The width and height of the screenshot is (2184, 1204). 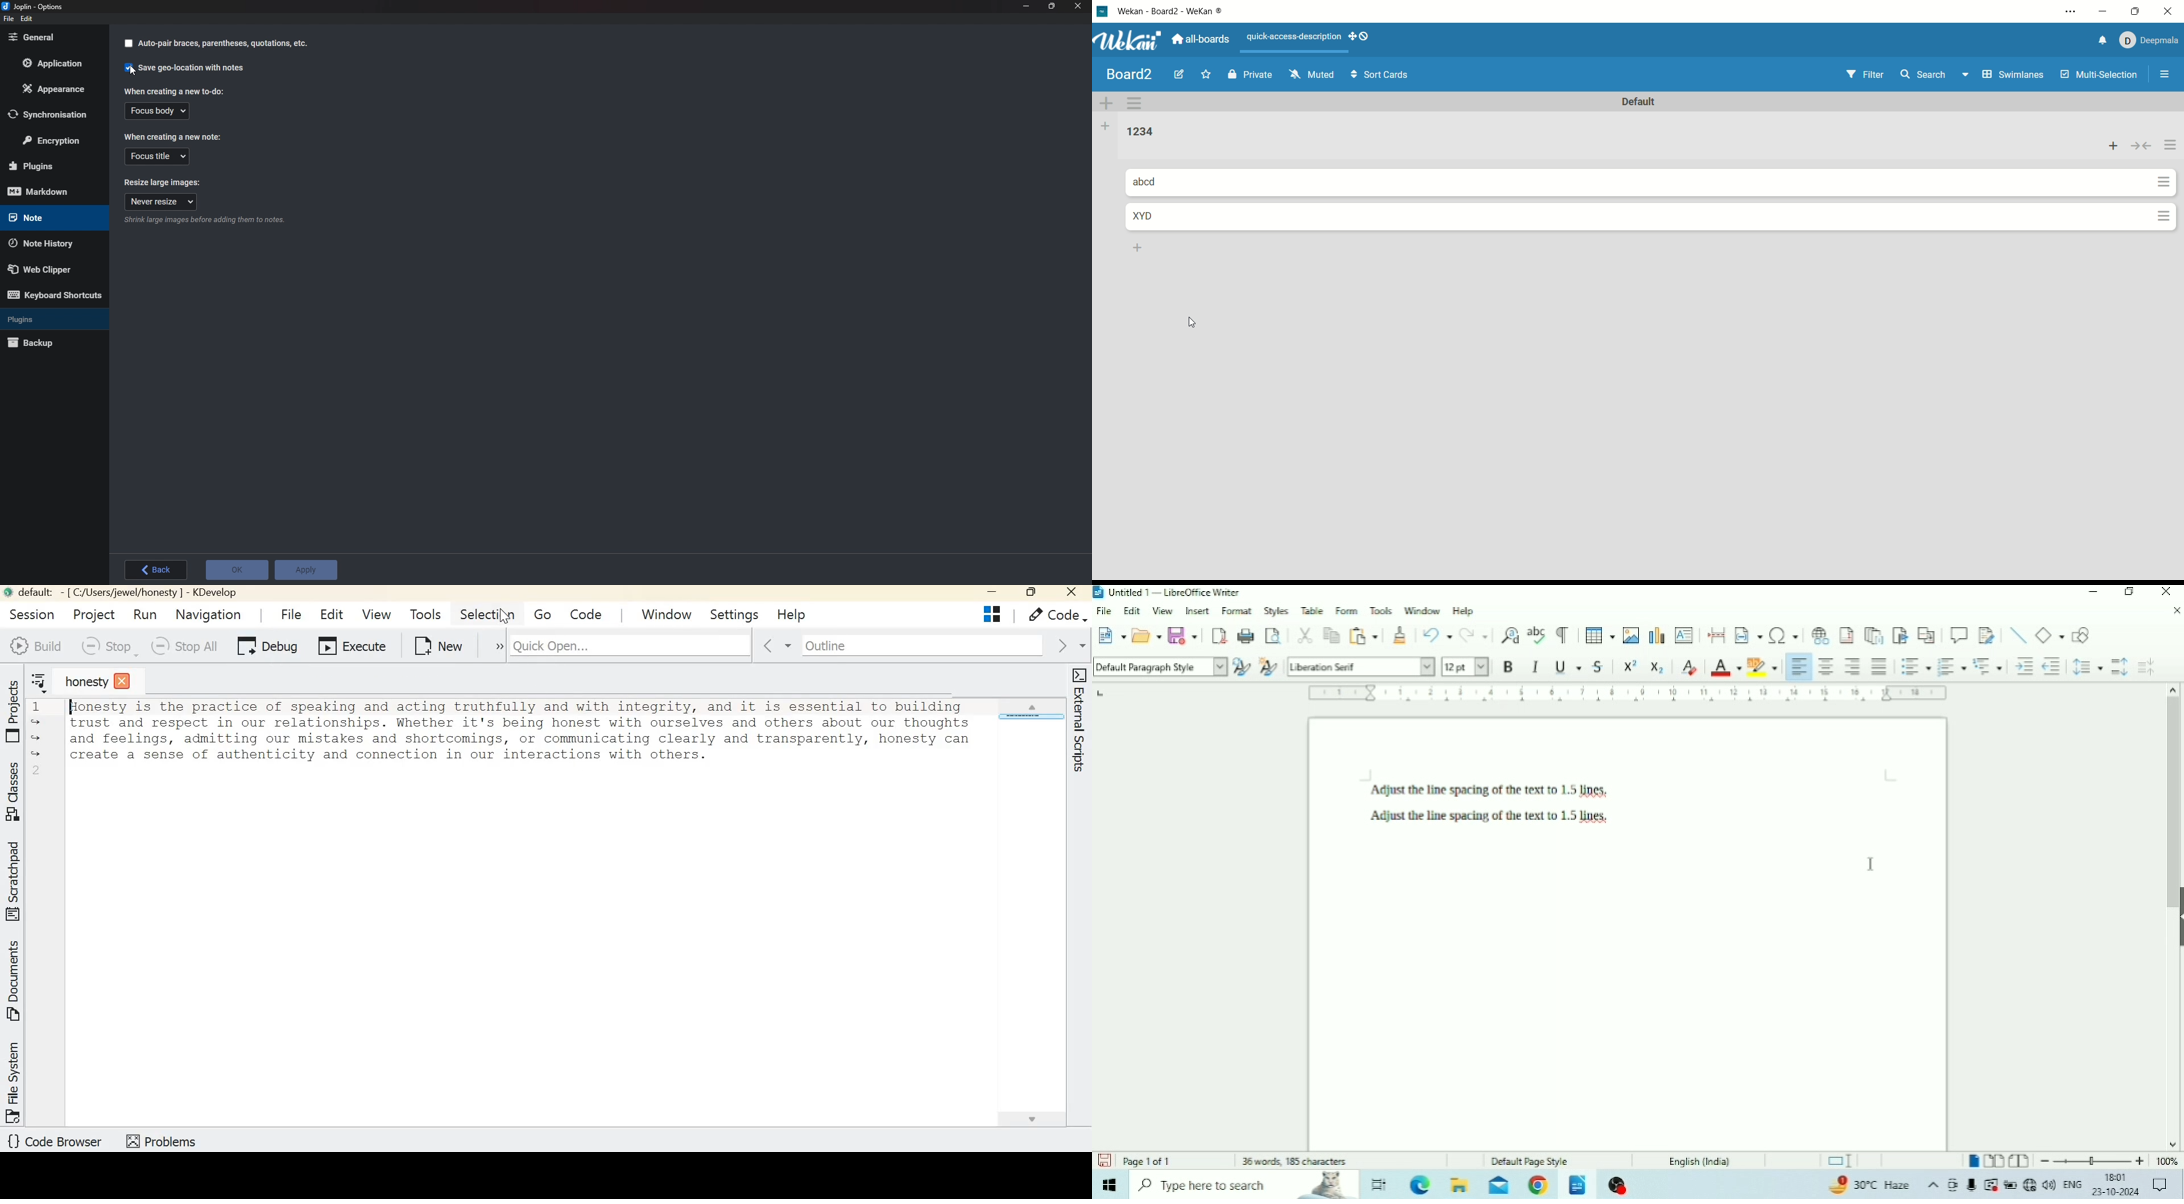 I want to click on Insert Image, so click(x=1631, y=633).